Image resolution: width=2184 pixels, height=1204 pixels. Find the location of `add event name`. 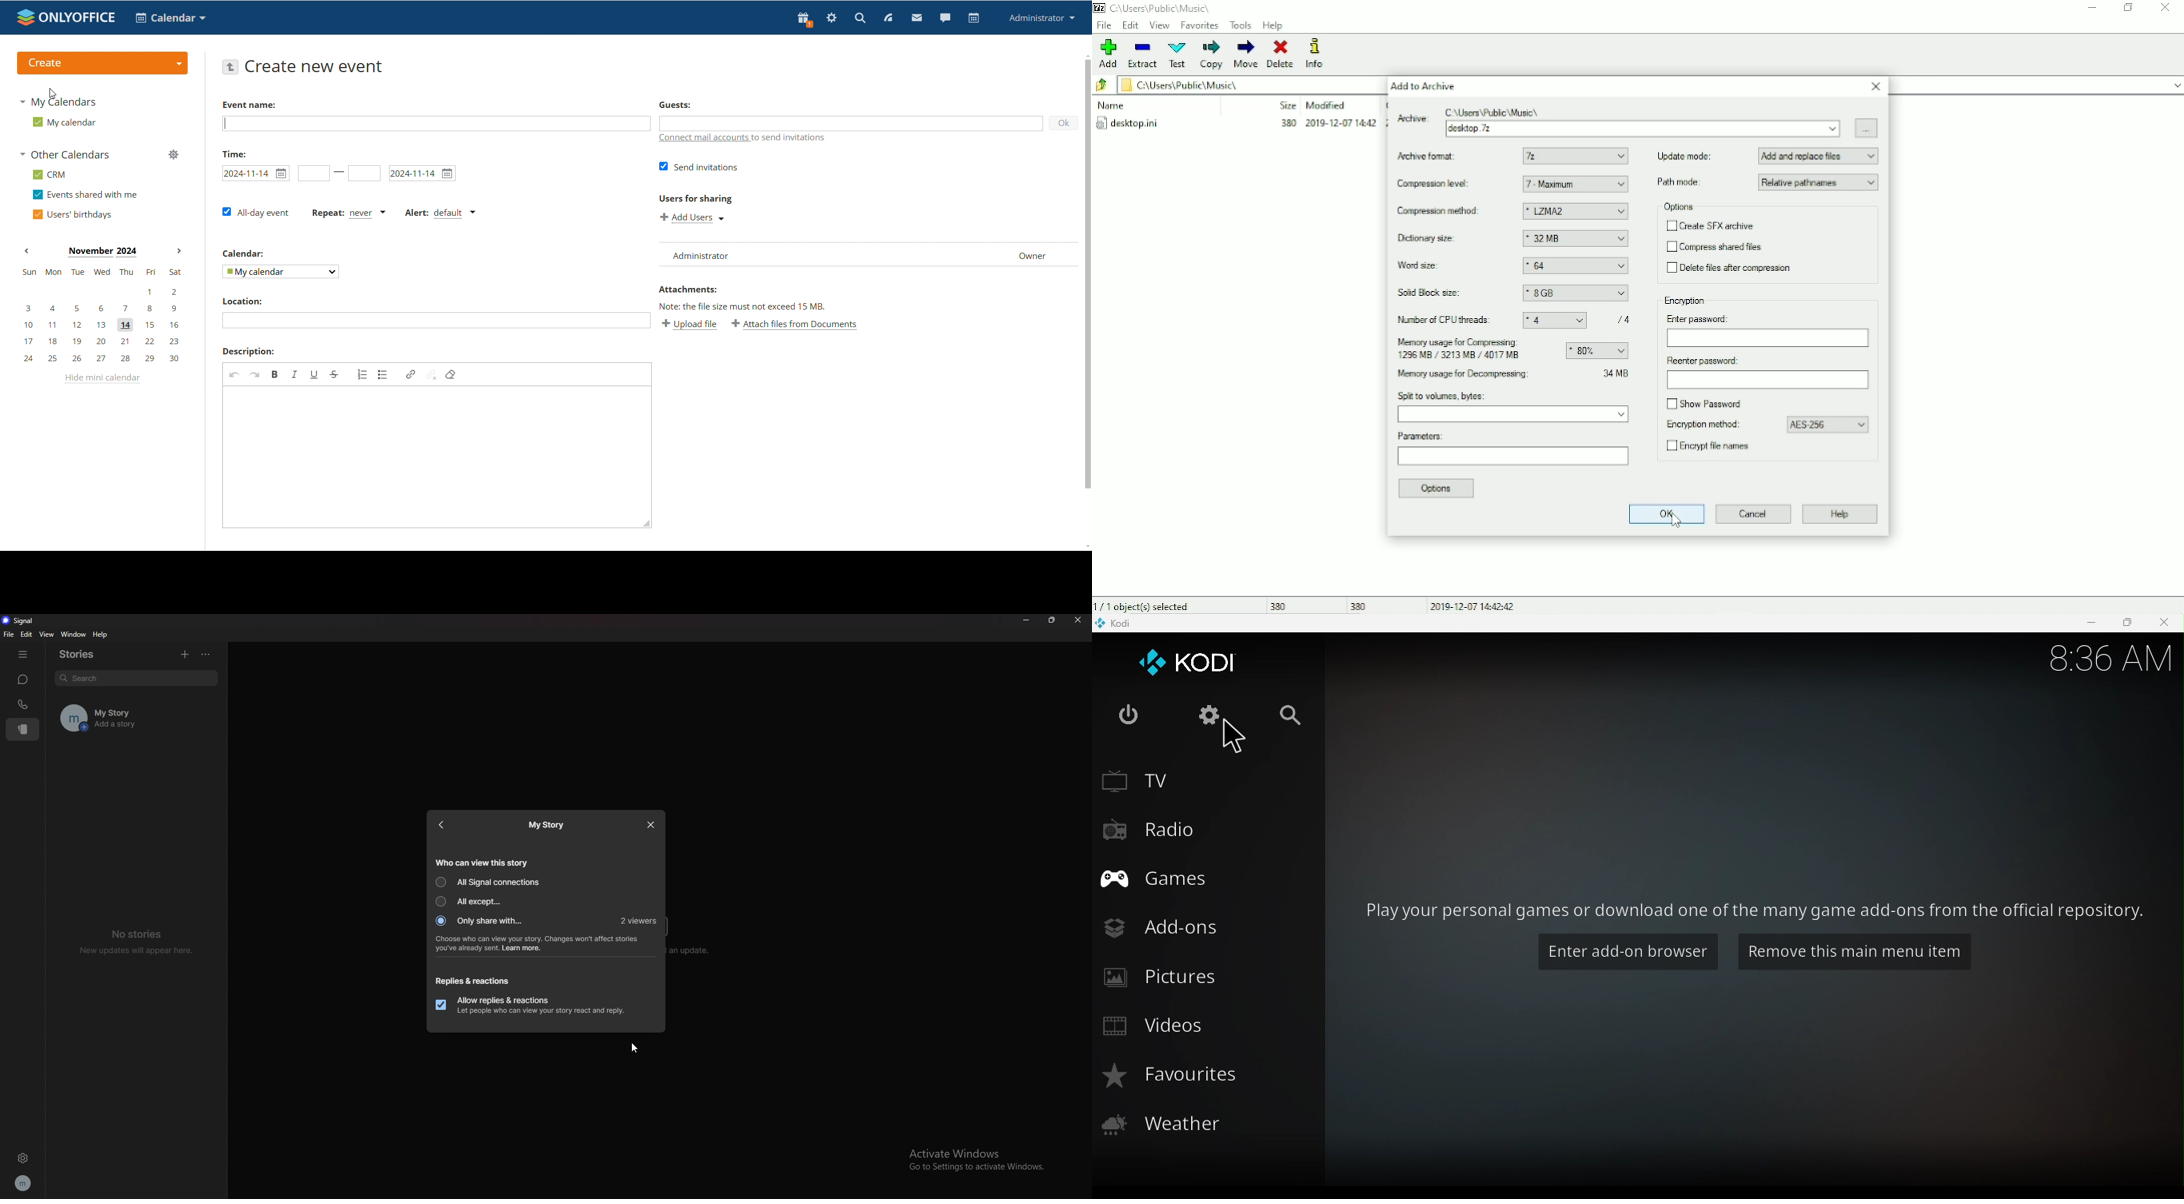

add event name is located at coordinates (437, 124).